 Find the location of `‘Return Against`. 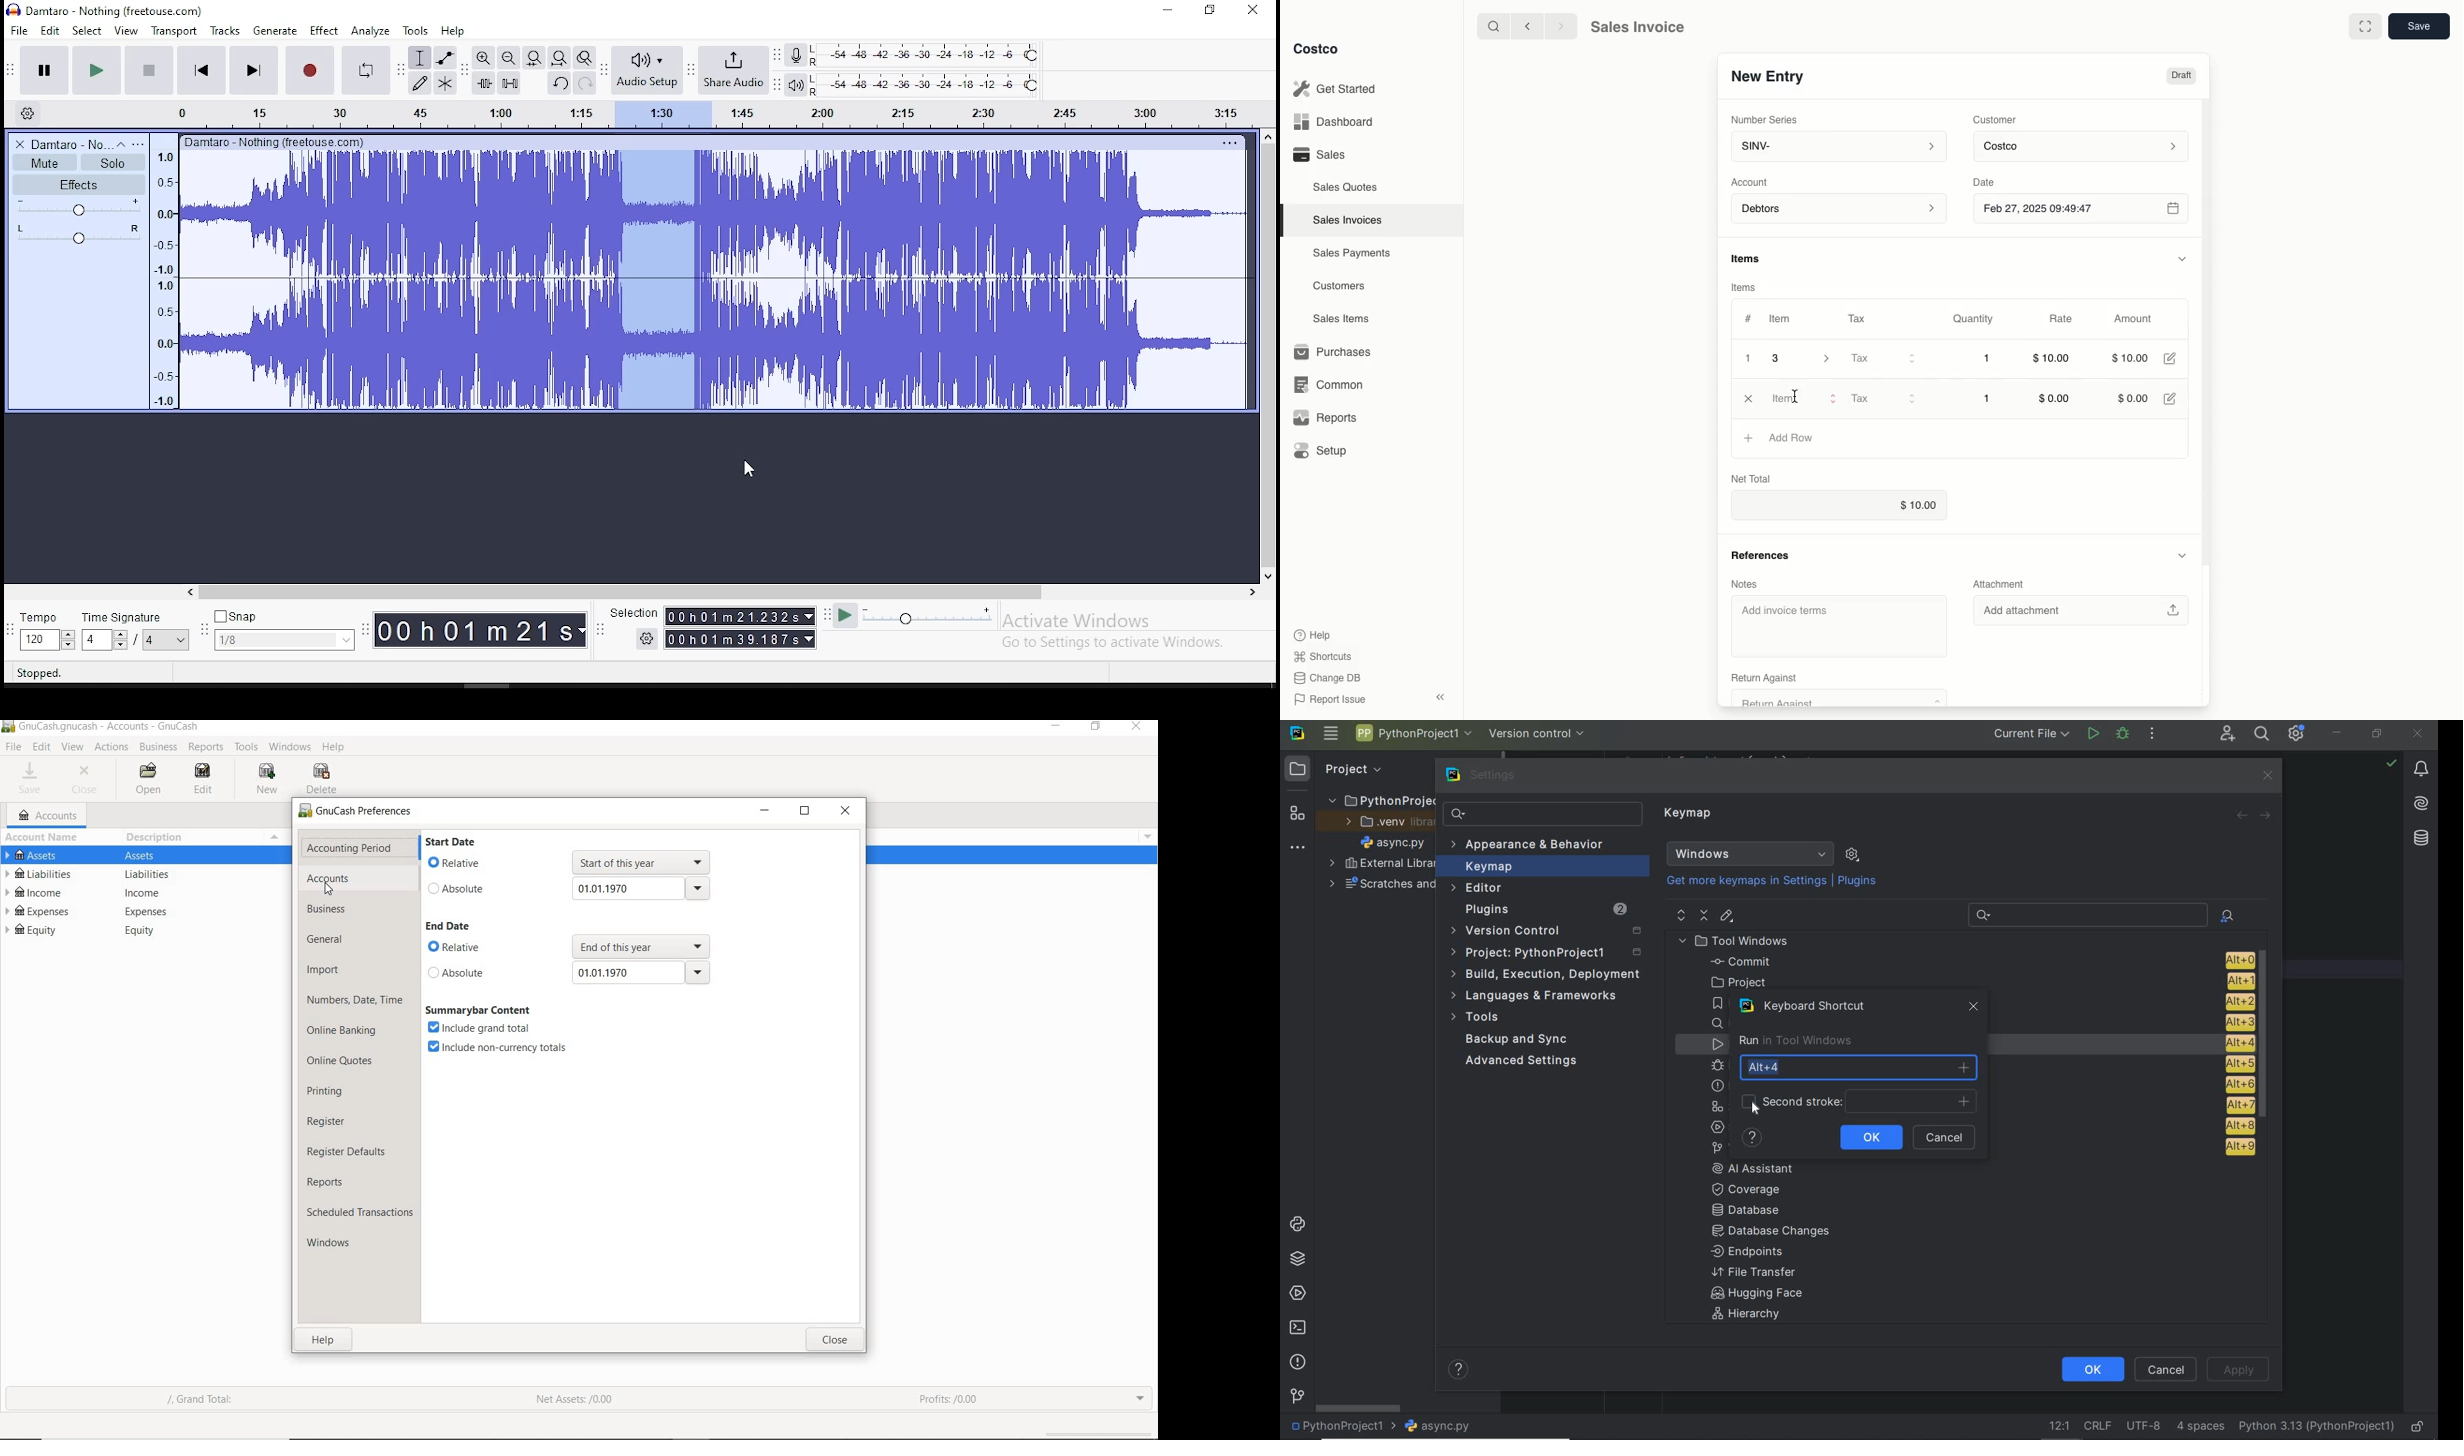

‘Return Against is located at coordinates (1762, 677).